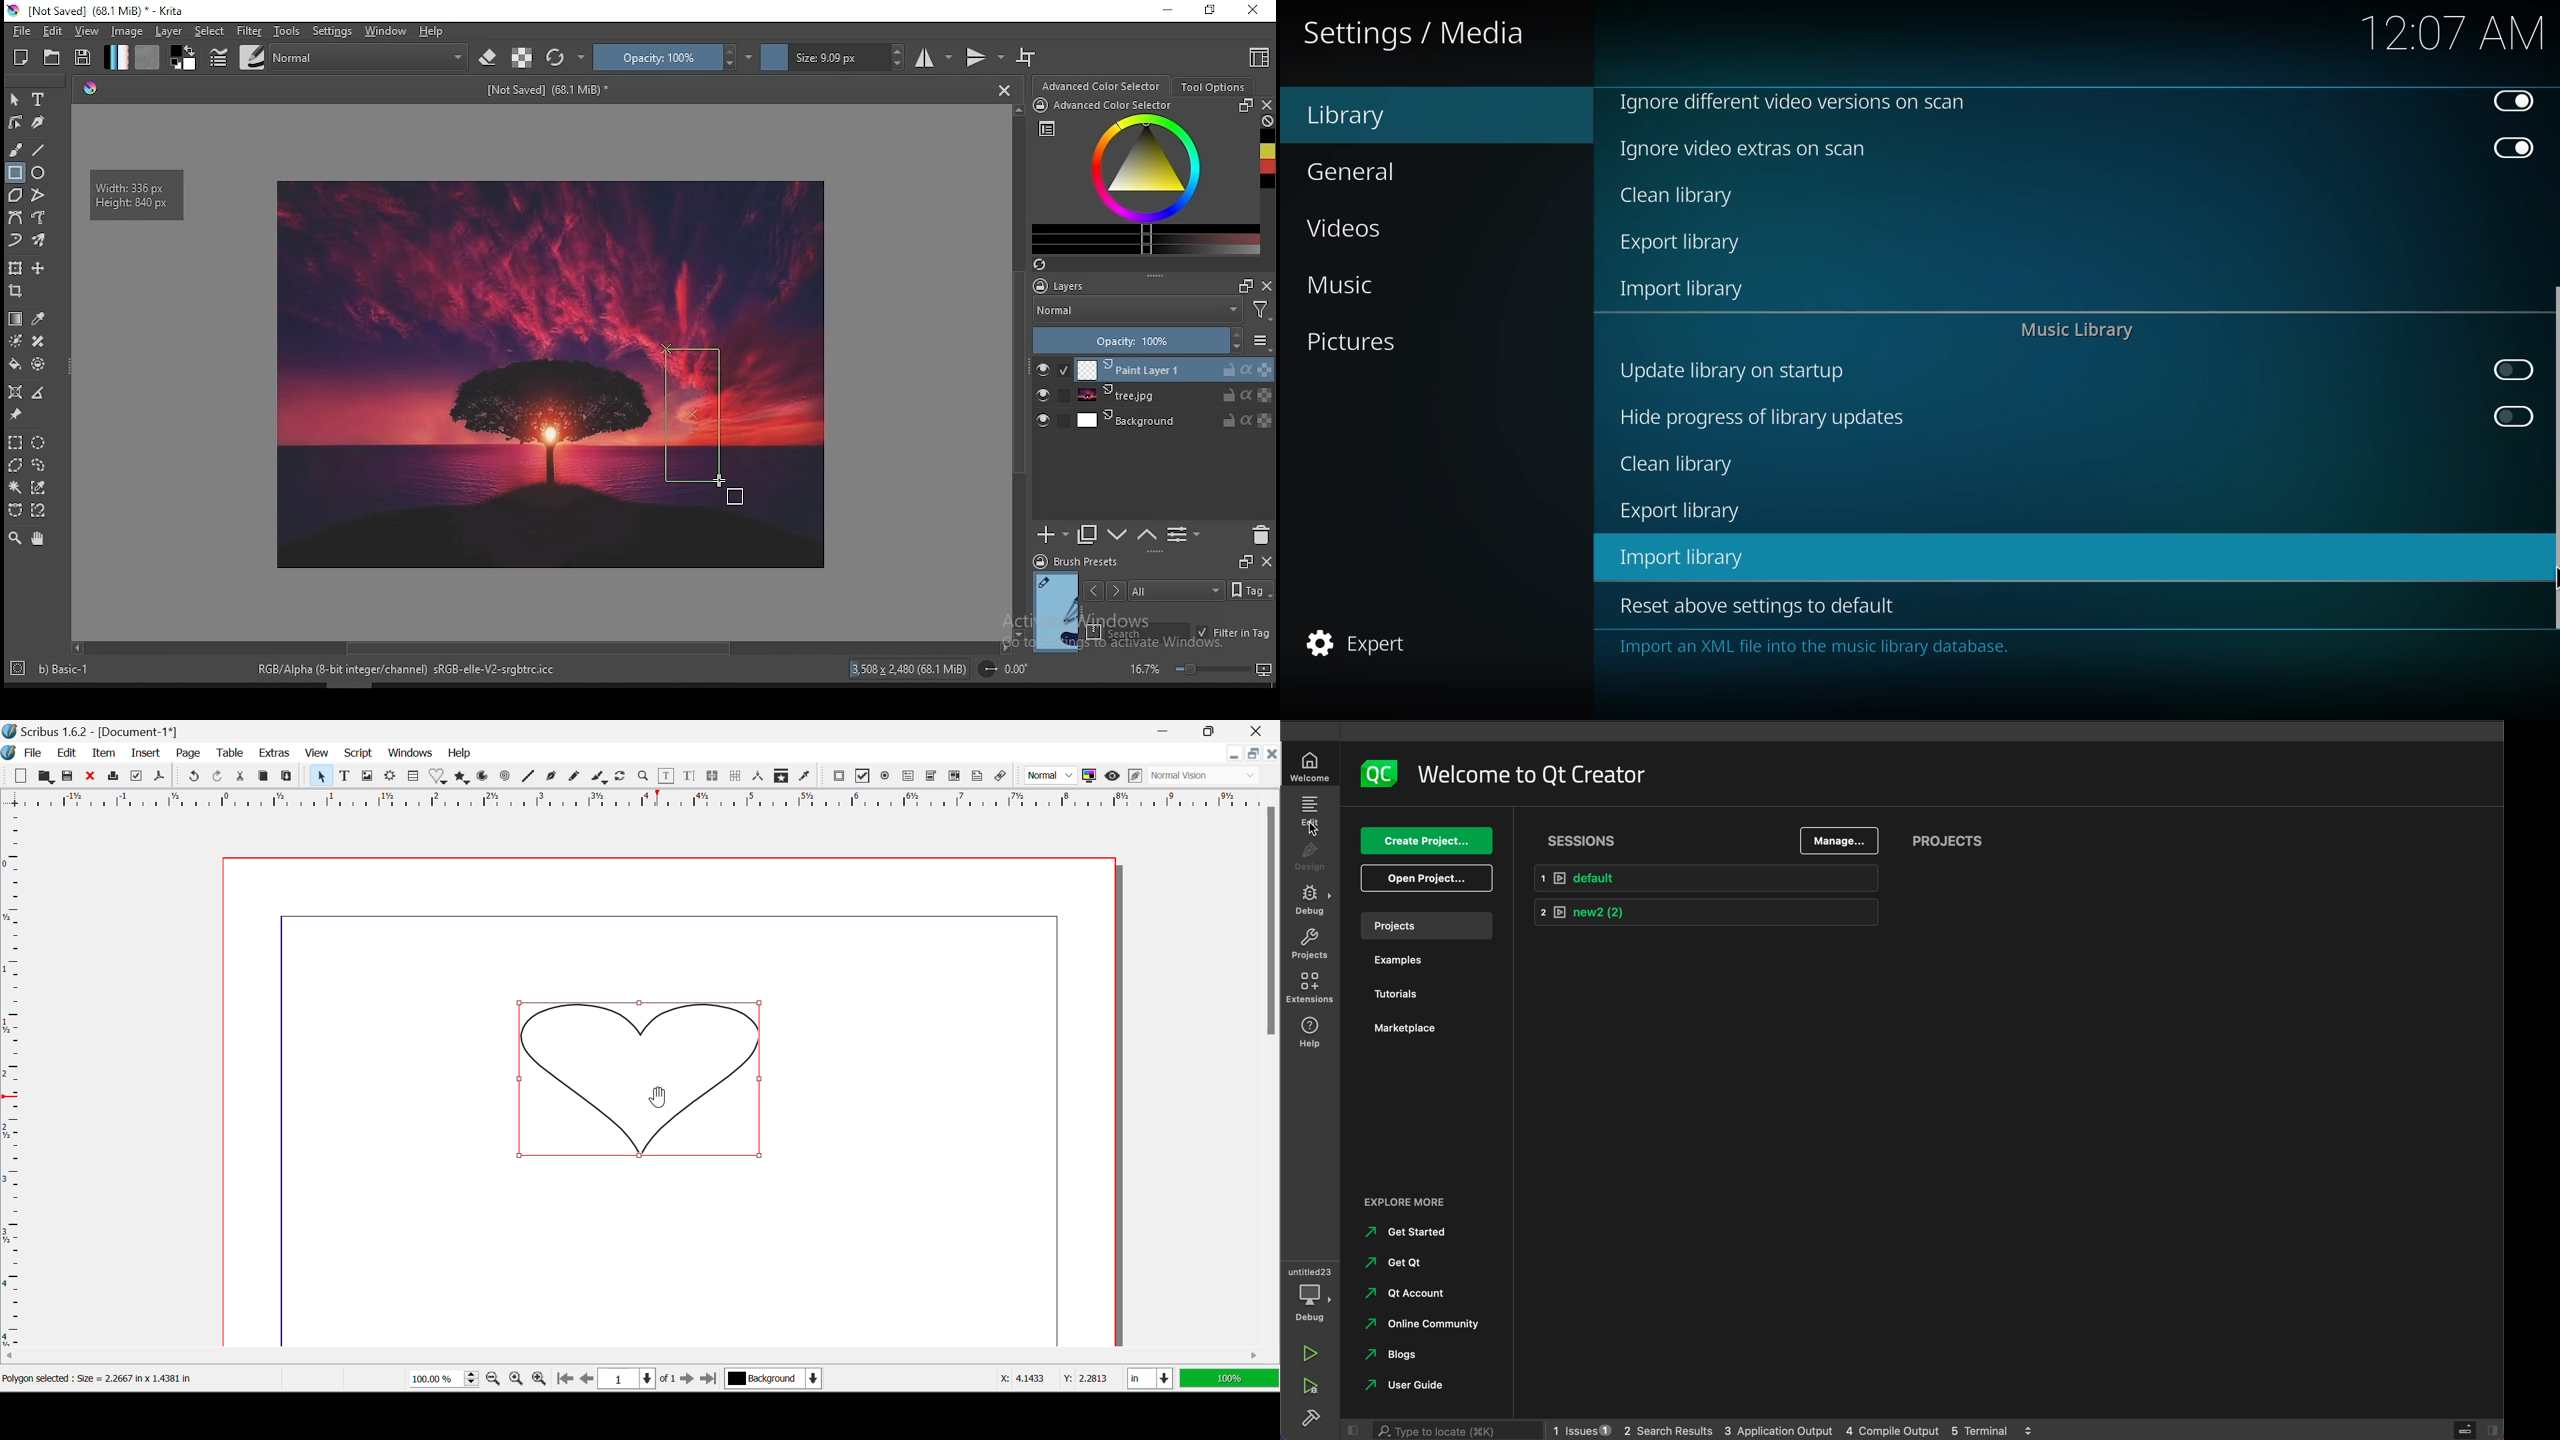 This screenshot has width=2576, height=1456. Describe the element at coordinates (263, 777) in the screenshot. I see `Copy` at that location.